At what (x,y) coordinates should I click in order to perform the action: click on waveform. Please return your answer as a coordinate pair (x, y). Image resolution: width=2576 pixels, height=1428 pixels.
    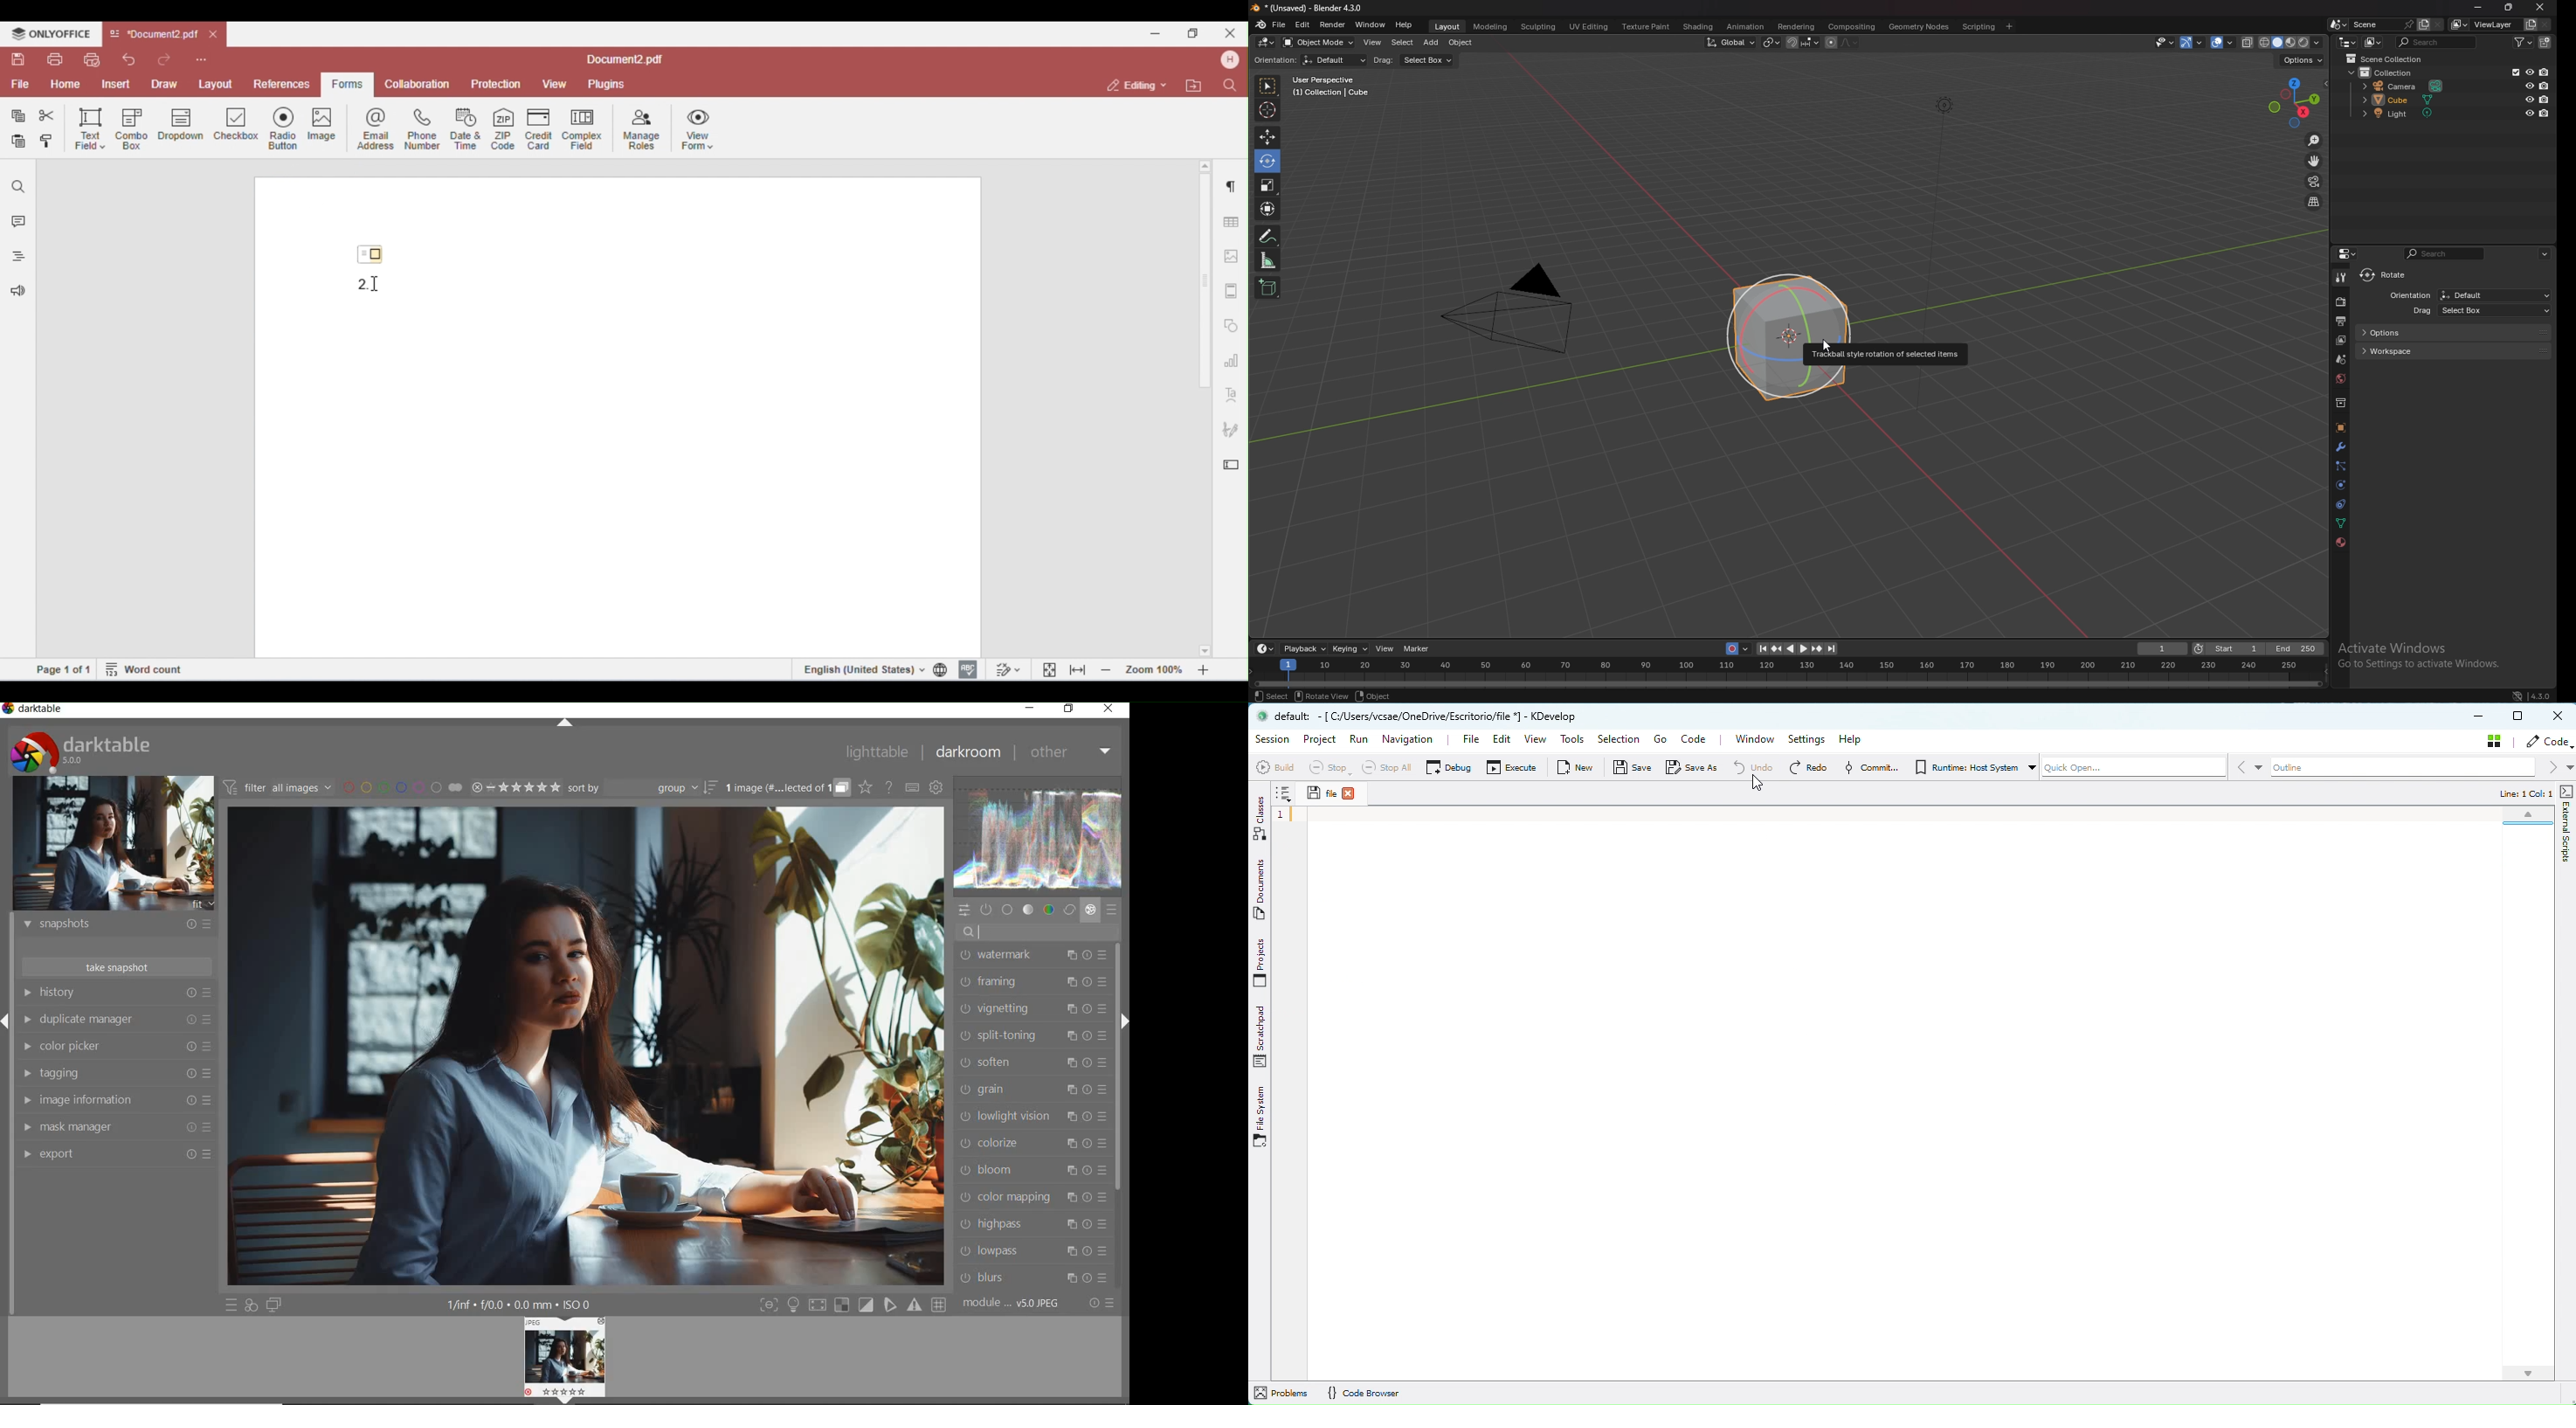
    Looking at the image, I should click on (1038, 837).